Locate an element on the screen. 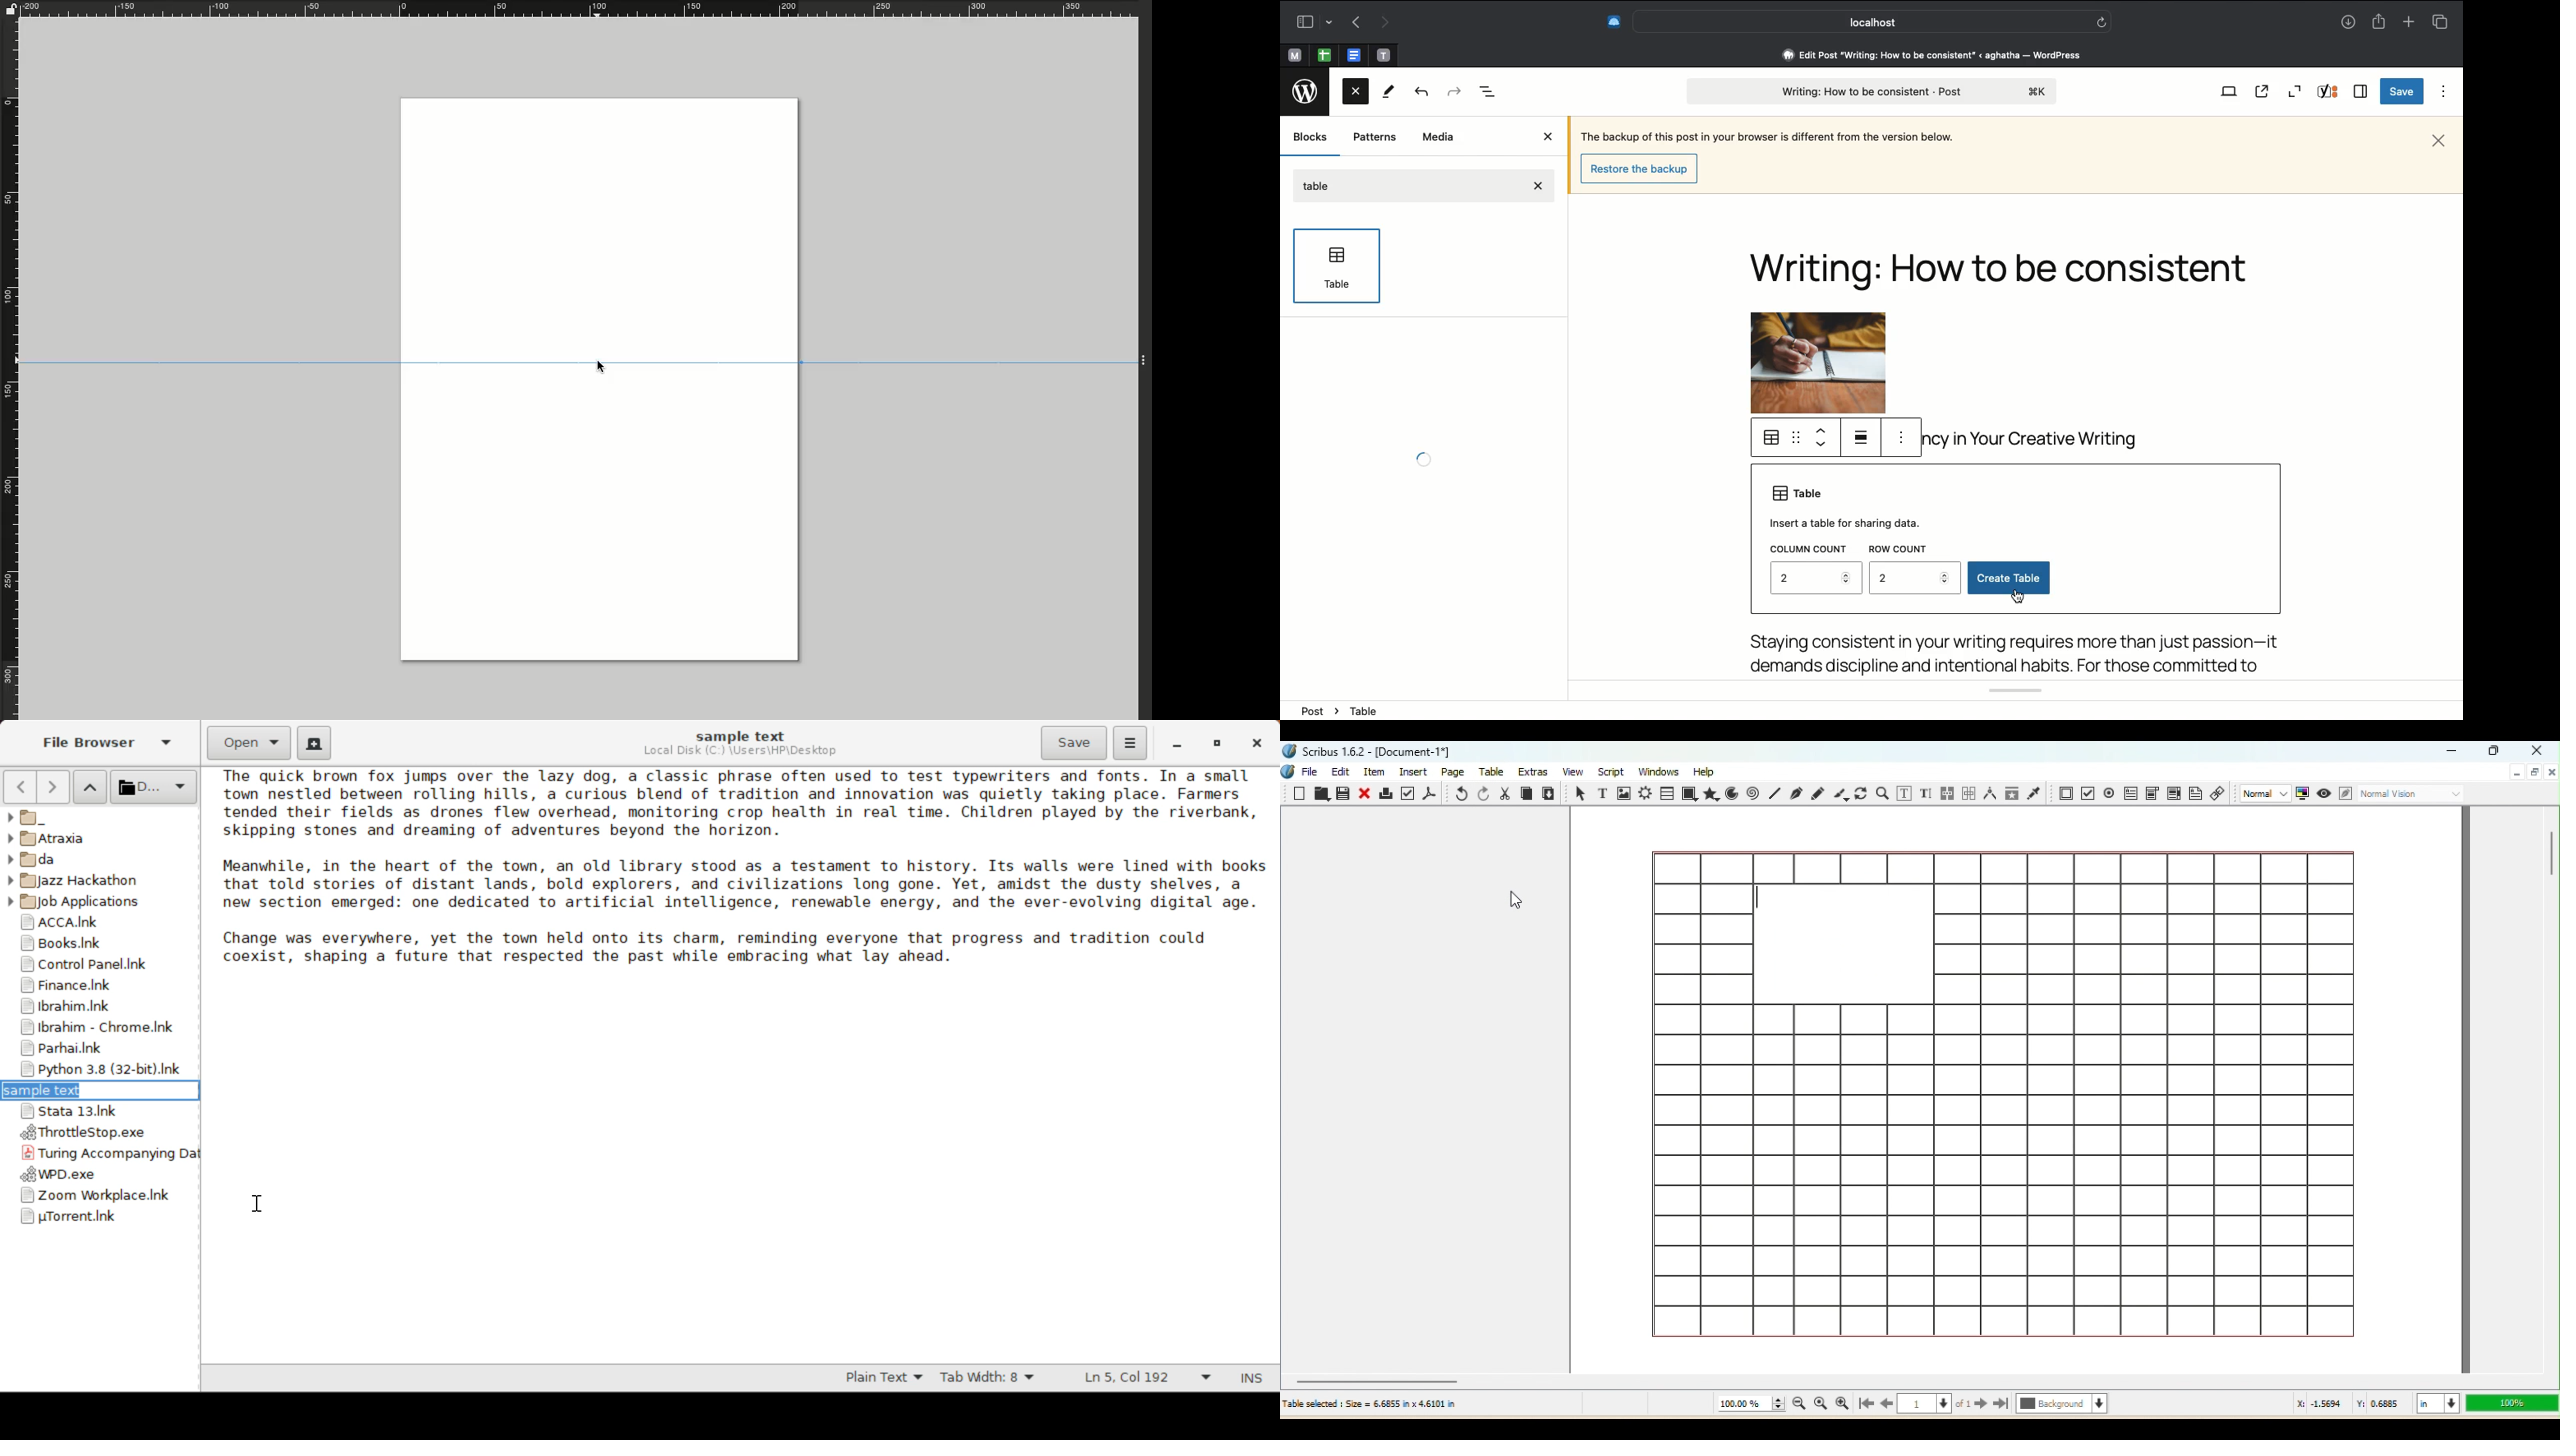  Scribus 1.6.2- [Document-1"] is located at coordinates (1370, 751).